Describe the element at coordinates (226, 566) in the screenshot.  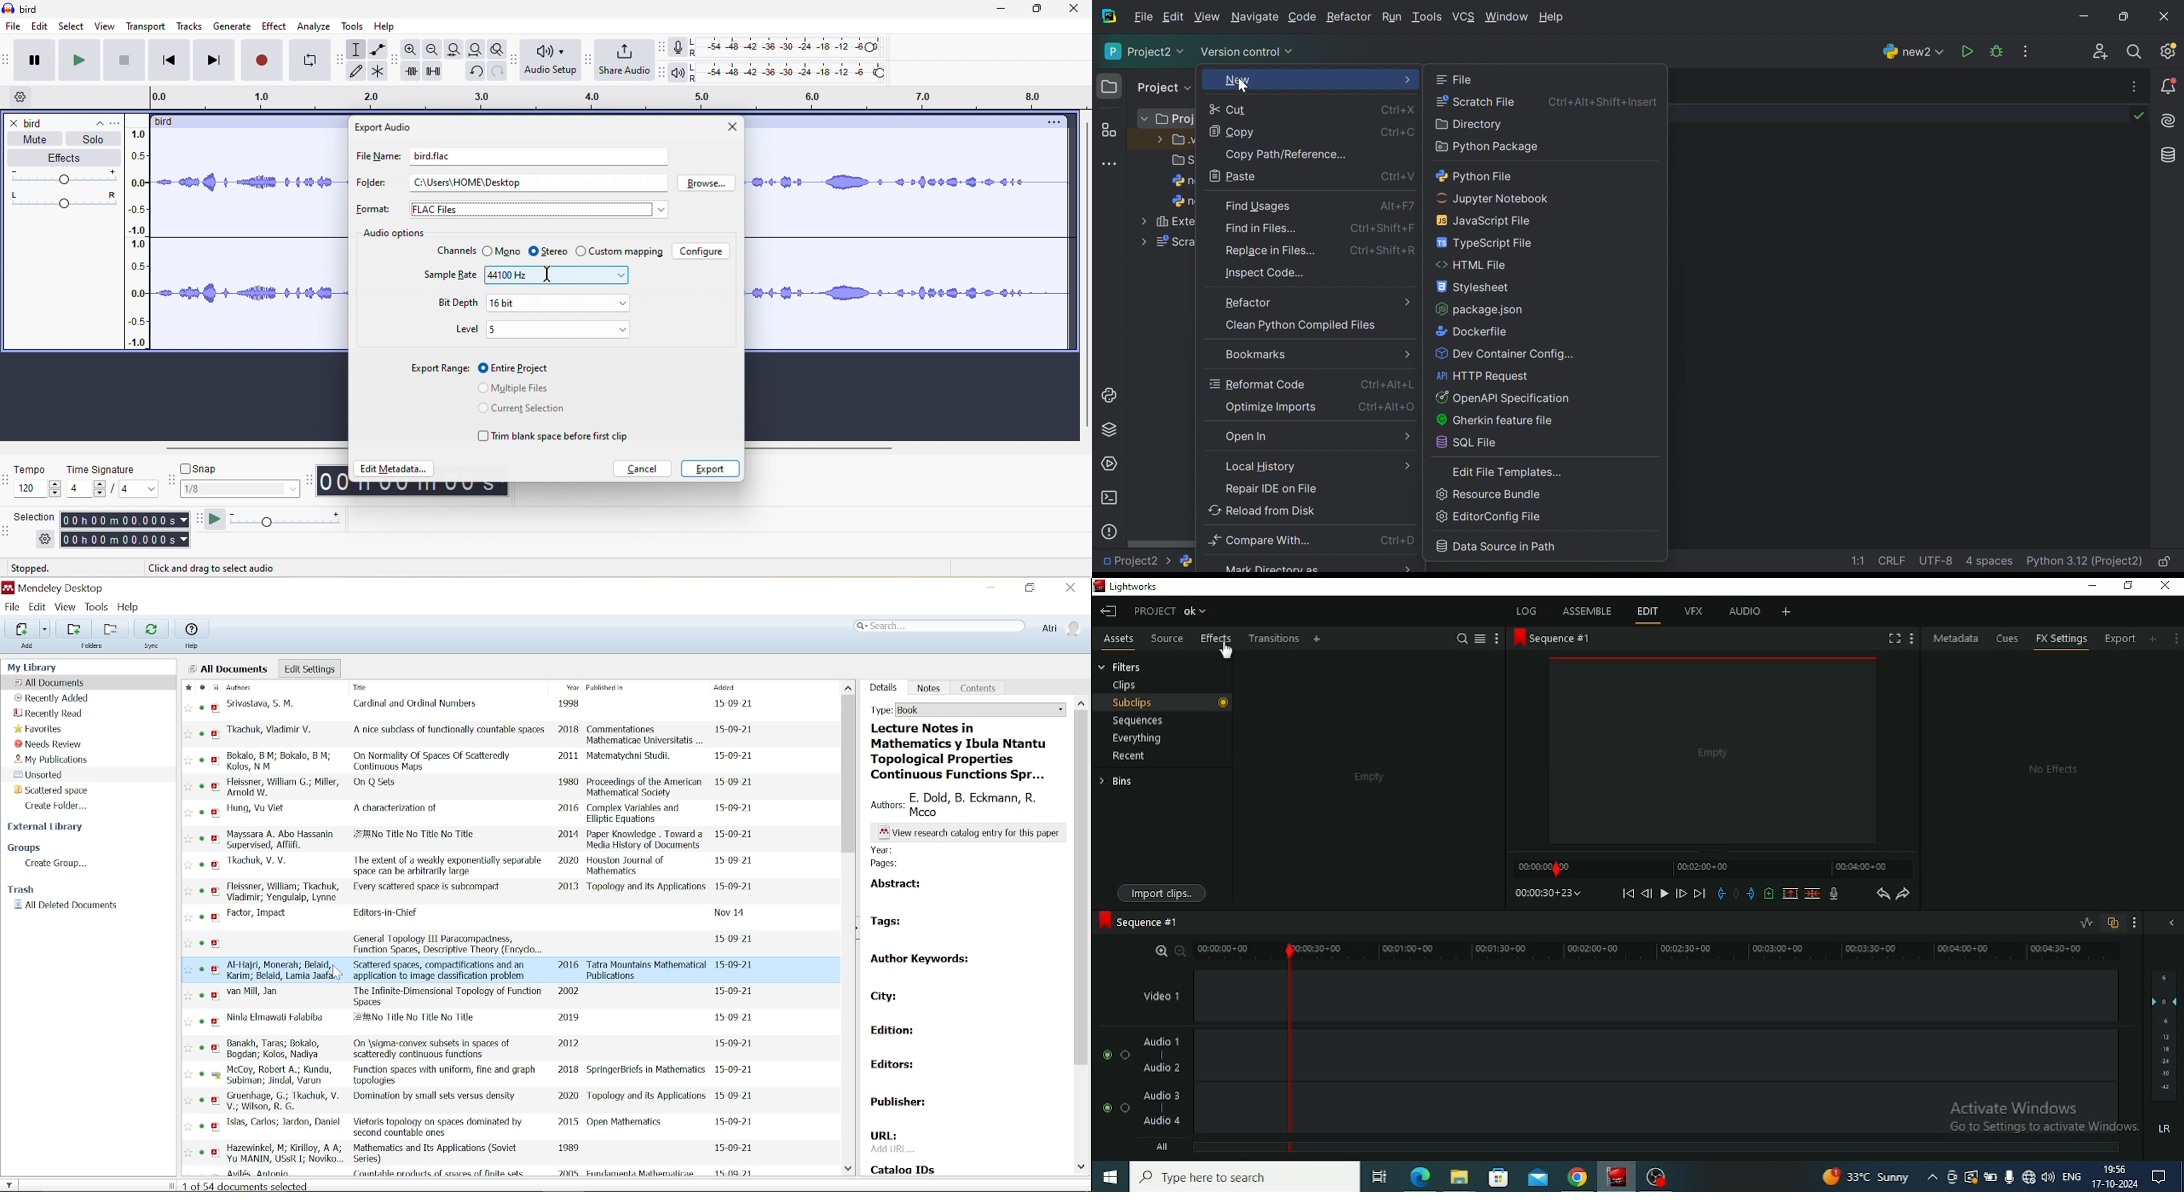
I see `click and drag to select audio` at that location.